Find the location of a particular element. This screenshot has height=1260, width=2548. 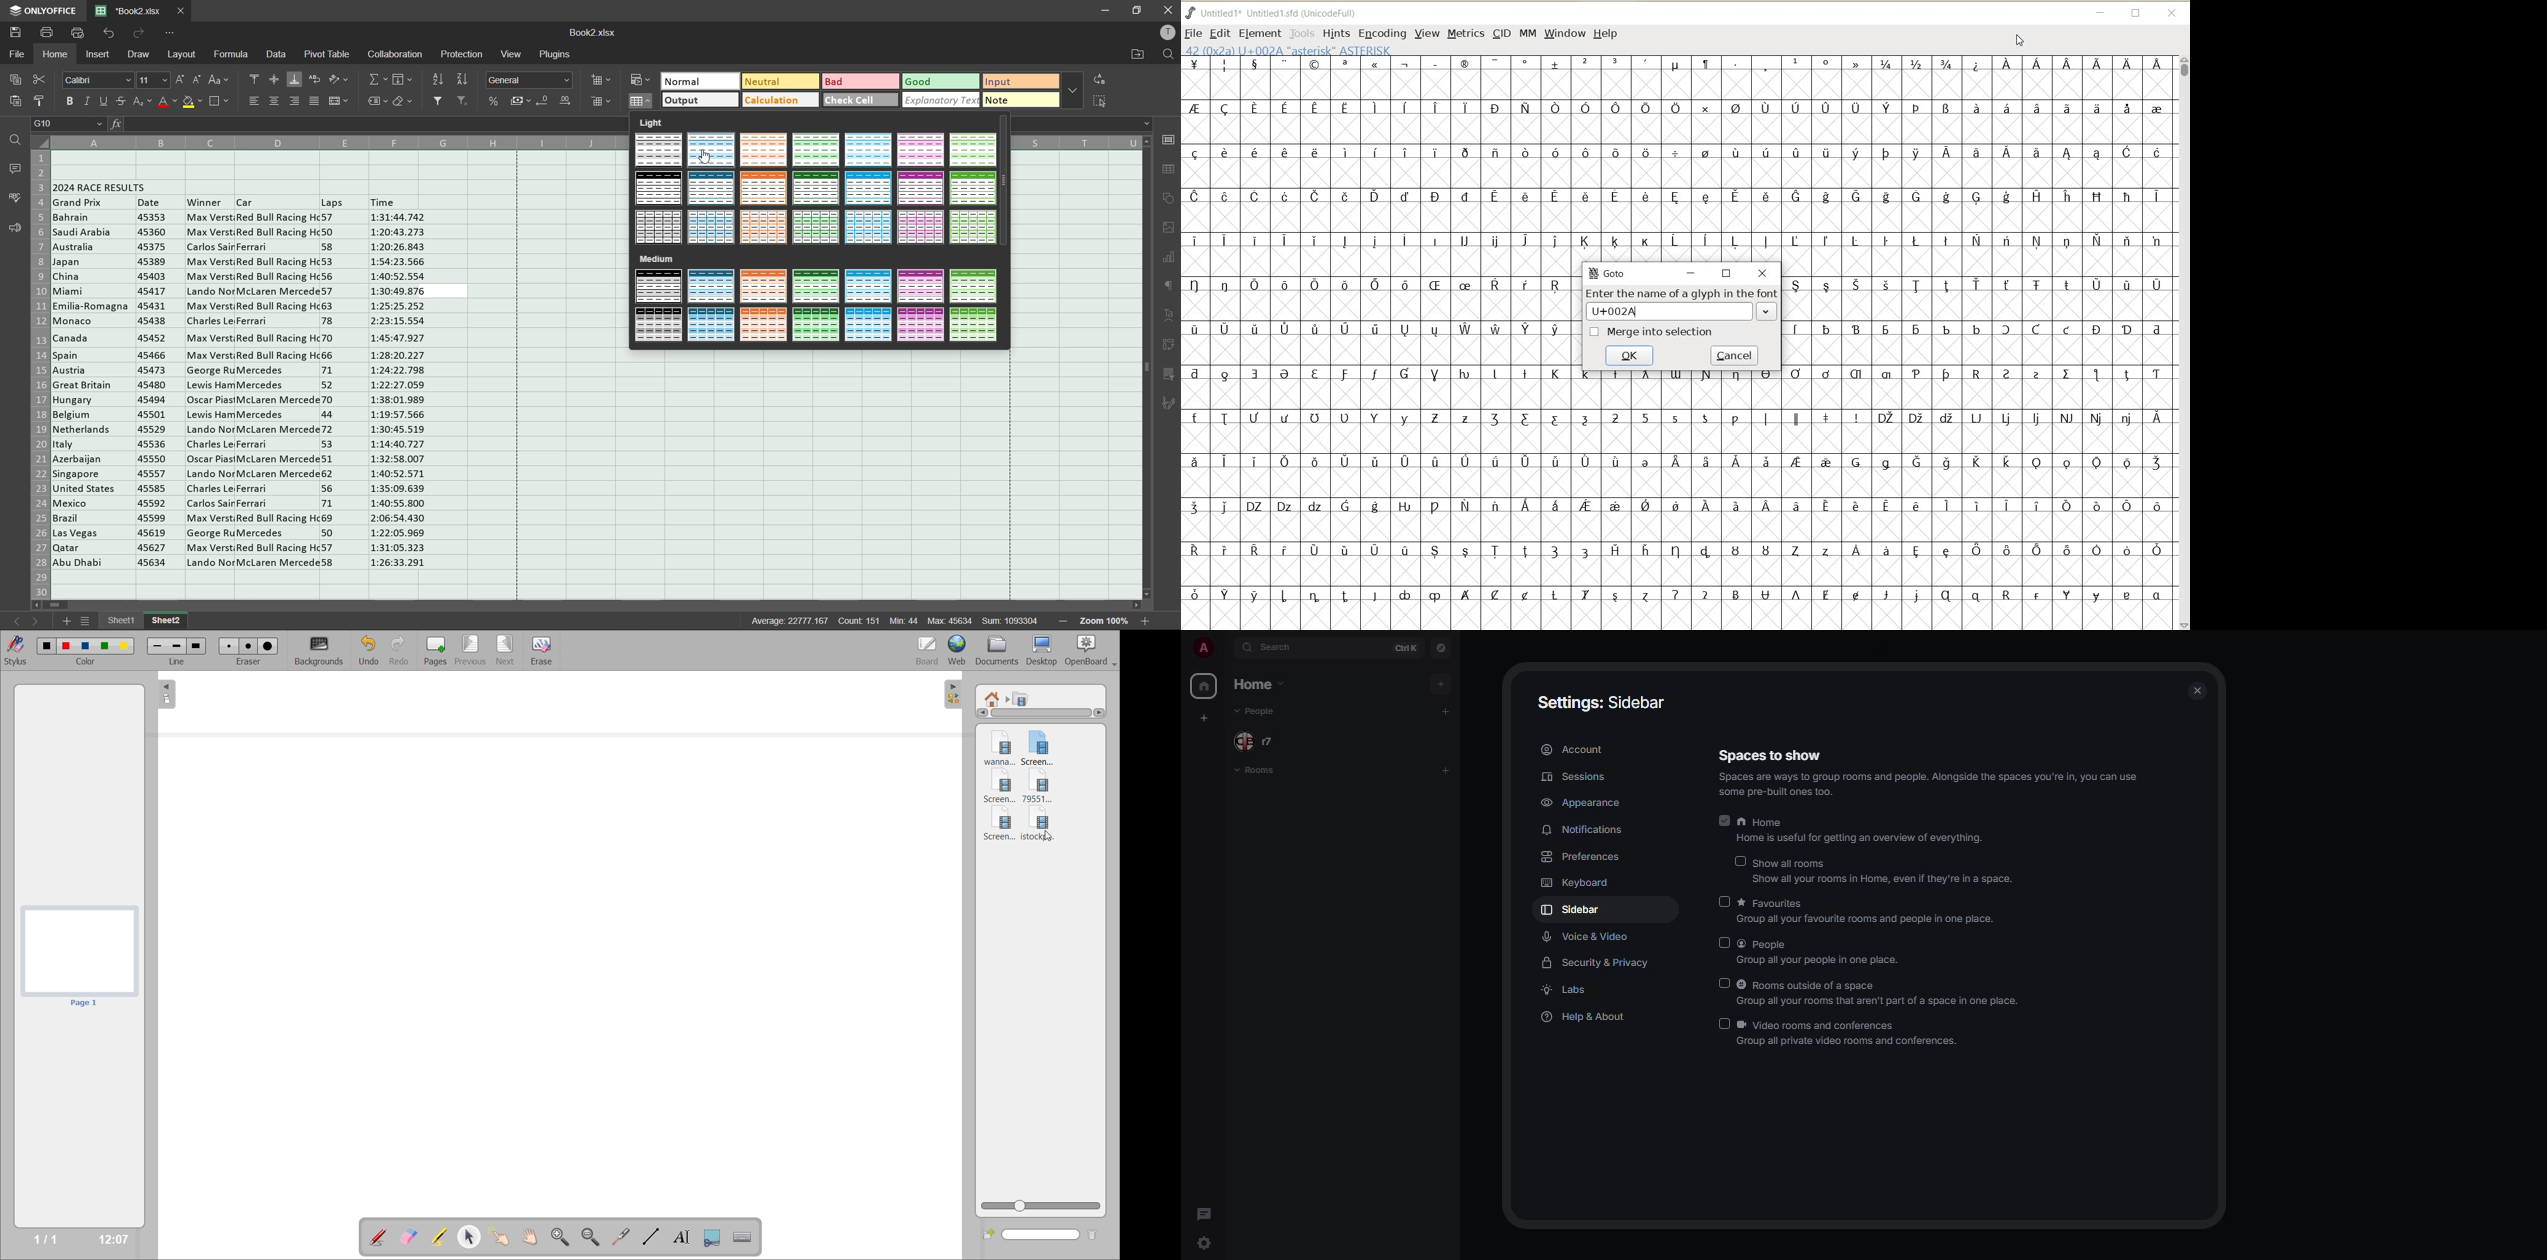

color 5 is located at coordinates (125, 645).